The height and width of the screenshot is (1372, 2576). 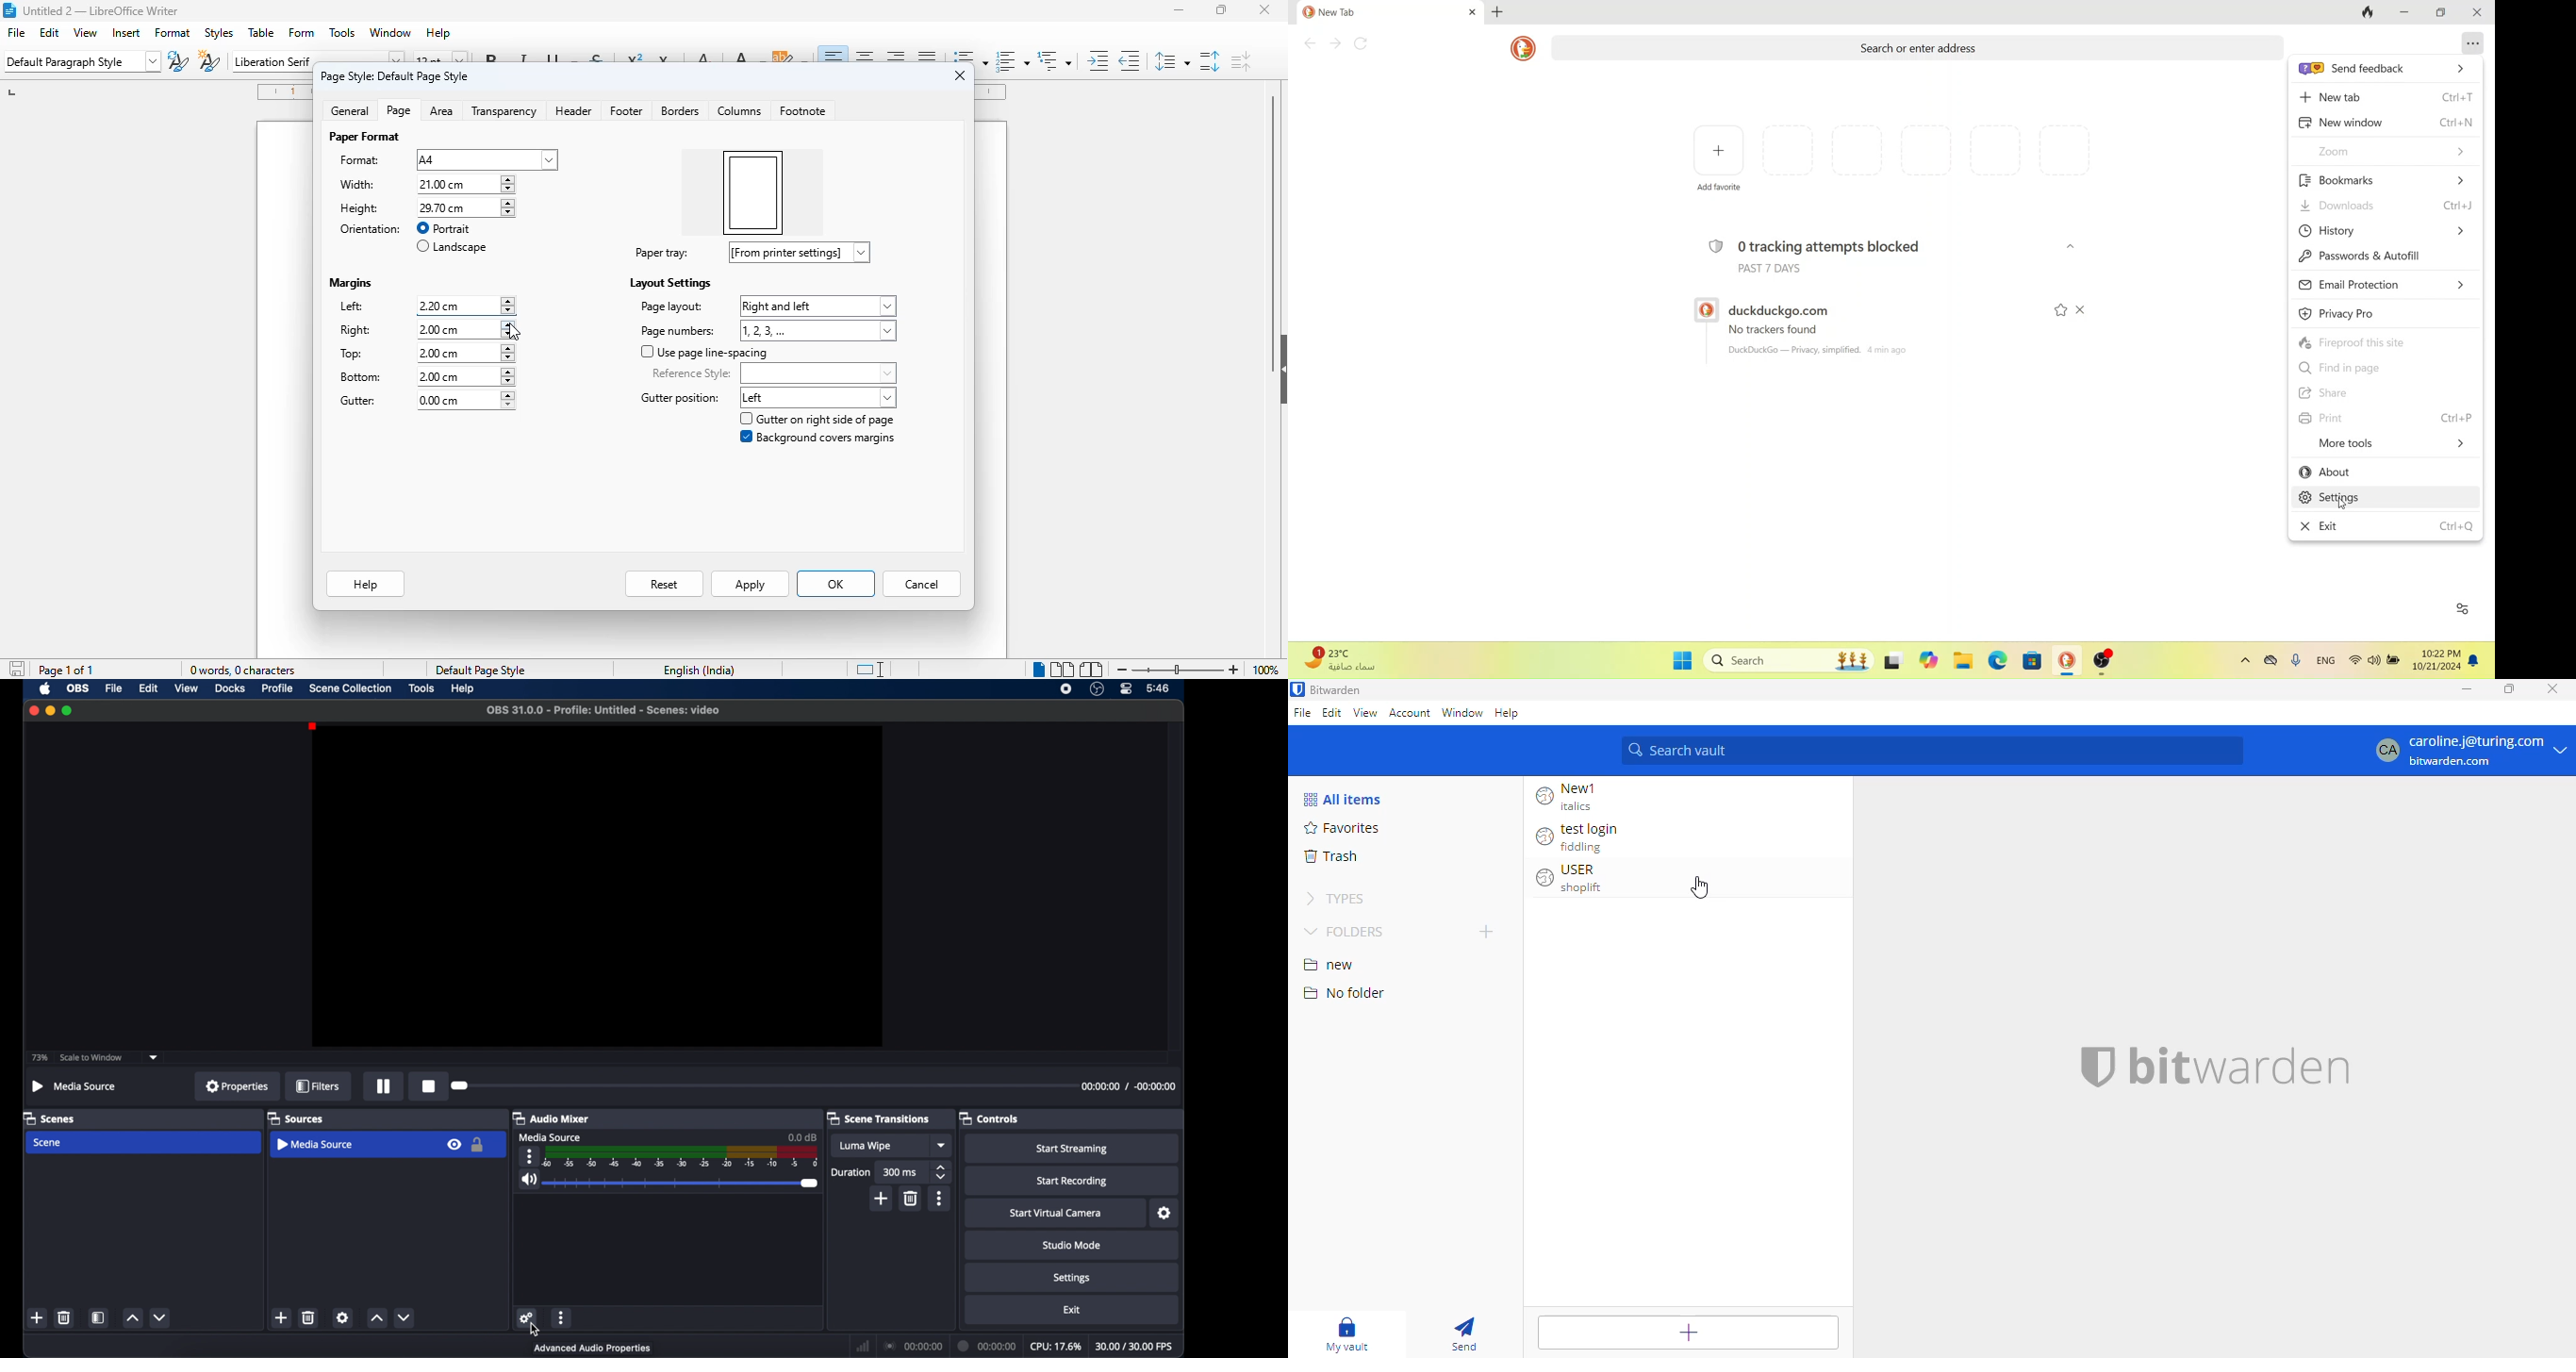 I want to click on gutter position options, so click(x=816, y=398).